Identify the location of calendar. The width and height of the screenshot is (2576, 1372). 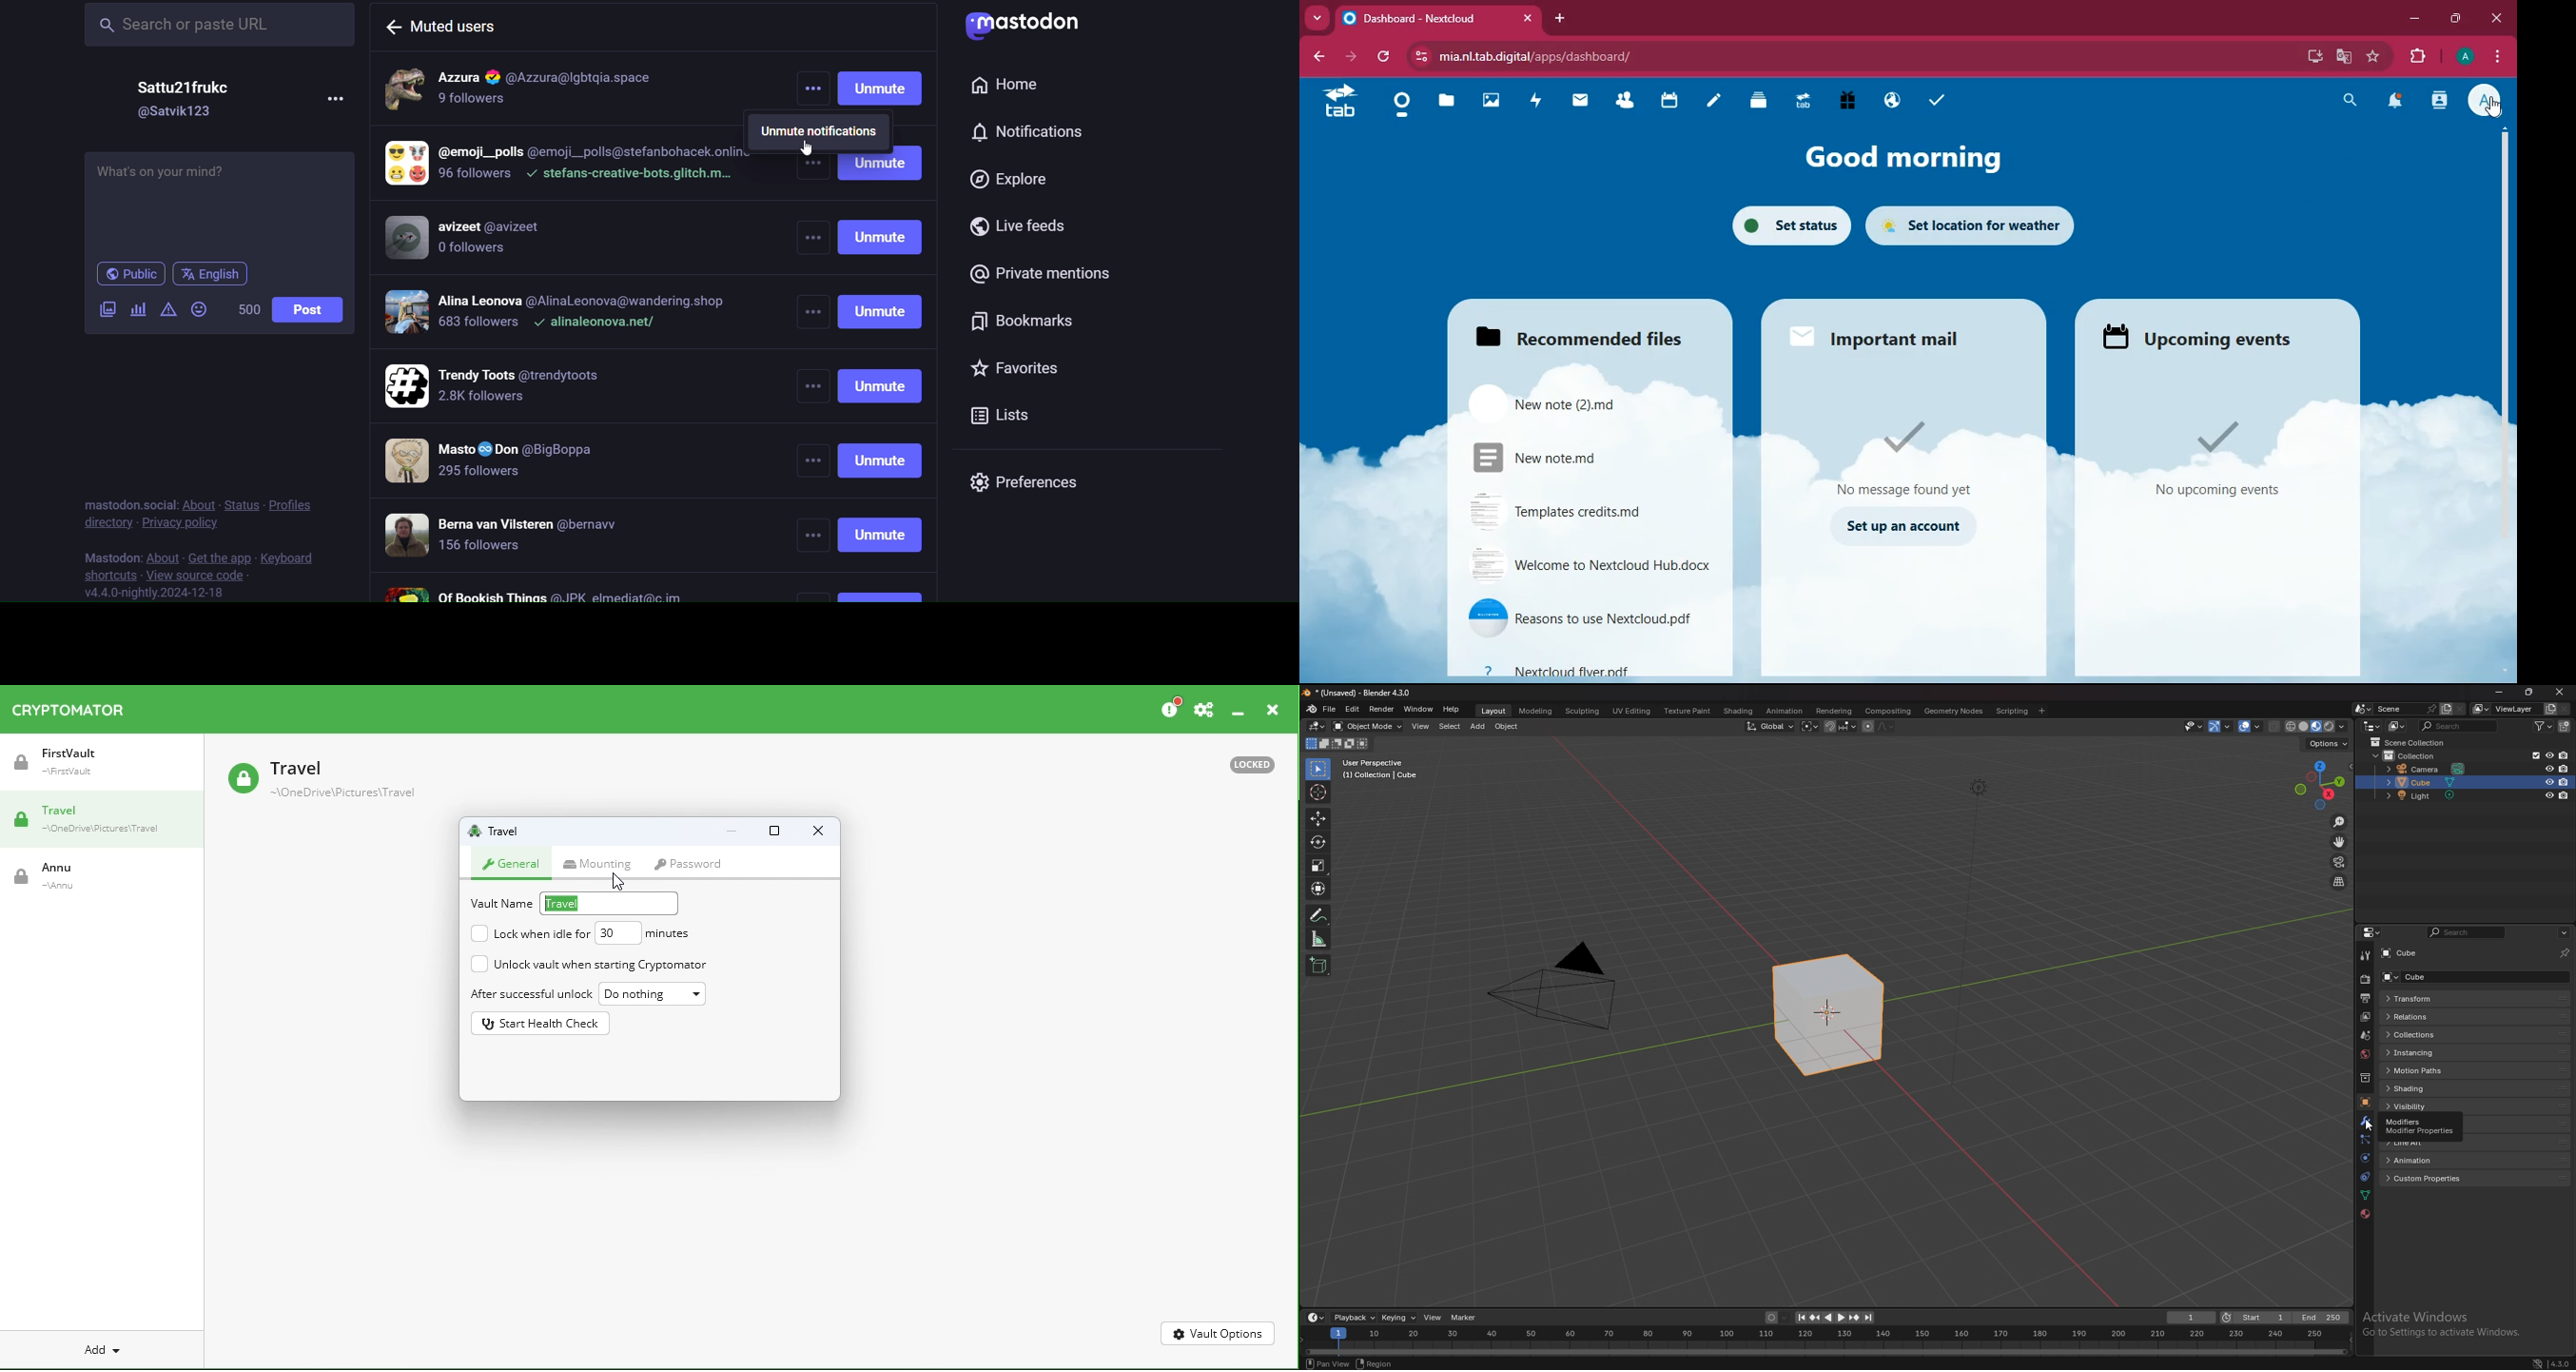
(1671, 100).